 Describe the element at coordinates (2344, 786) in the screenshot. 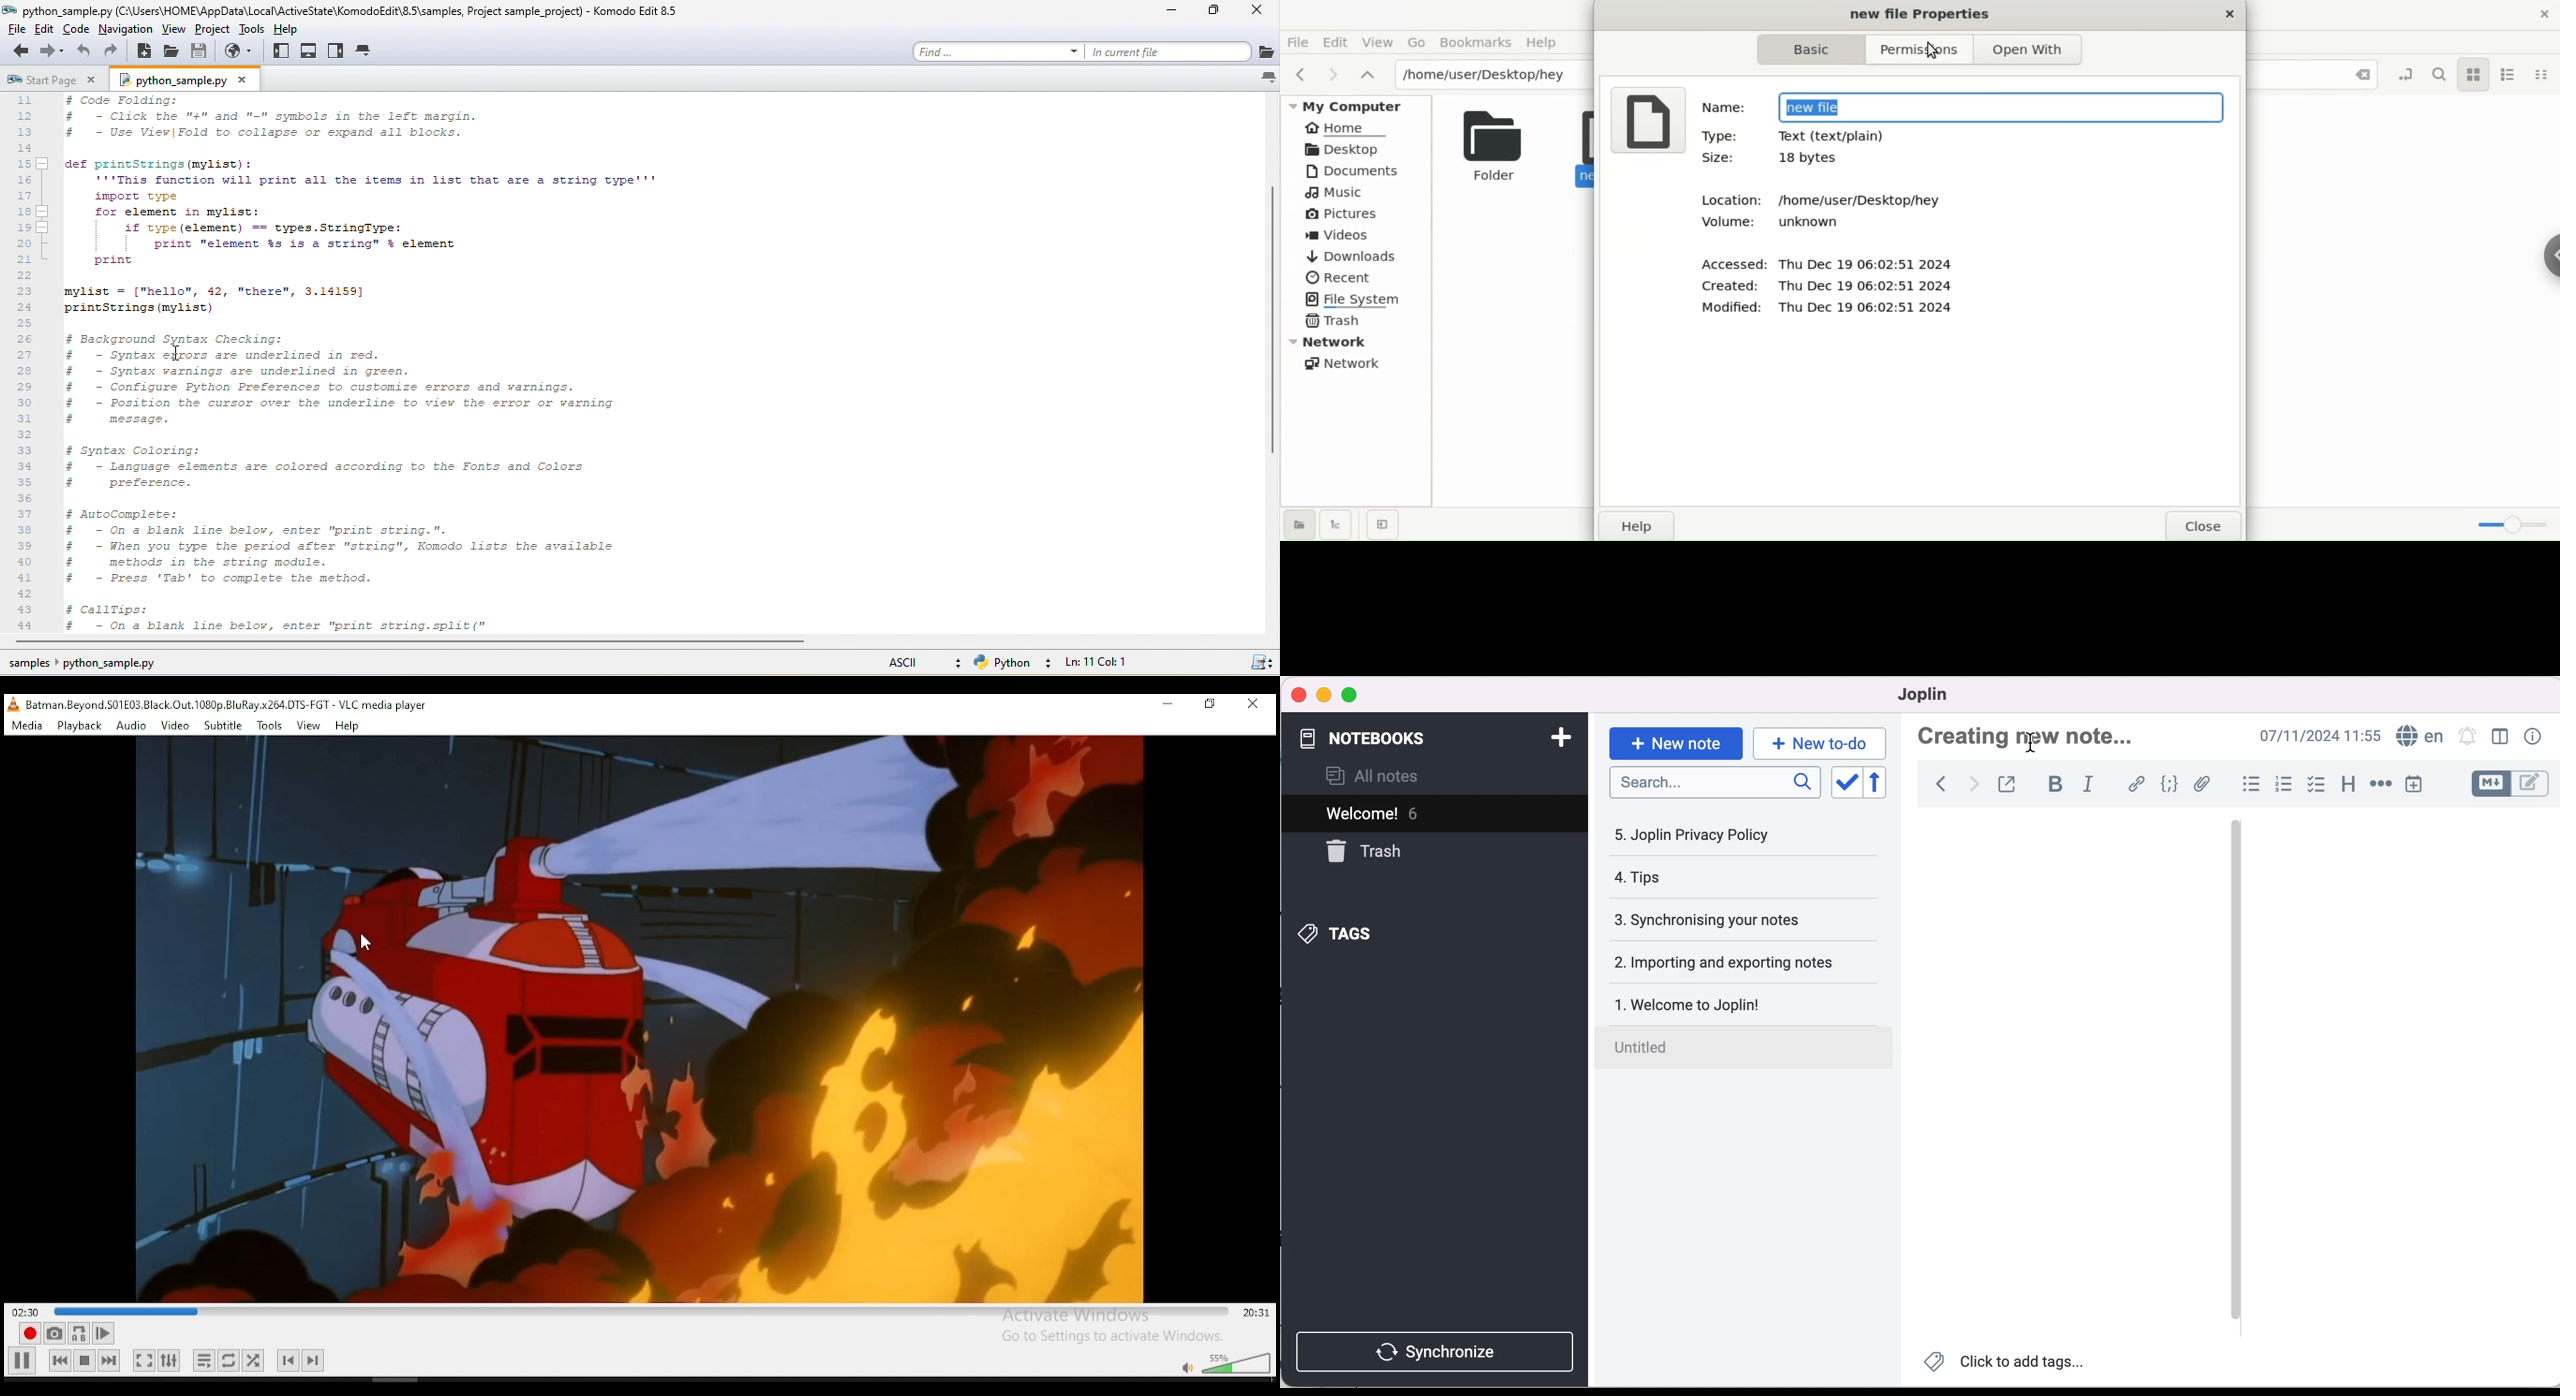

I see `heading` at that location.